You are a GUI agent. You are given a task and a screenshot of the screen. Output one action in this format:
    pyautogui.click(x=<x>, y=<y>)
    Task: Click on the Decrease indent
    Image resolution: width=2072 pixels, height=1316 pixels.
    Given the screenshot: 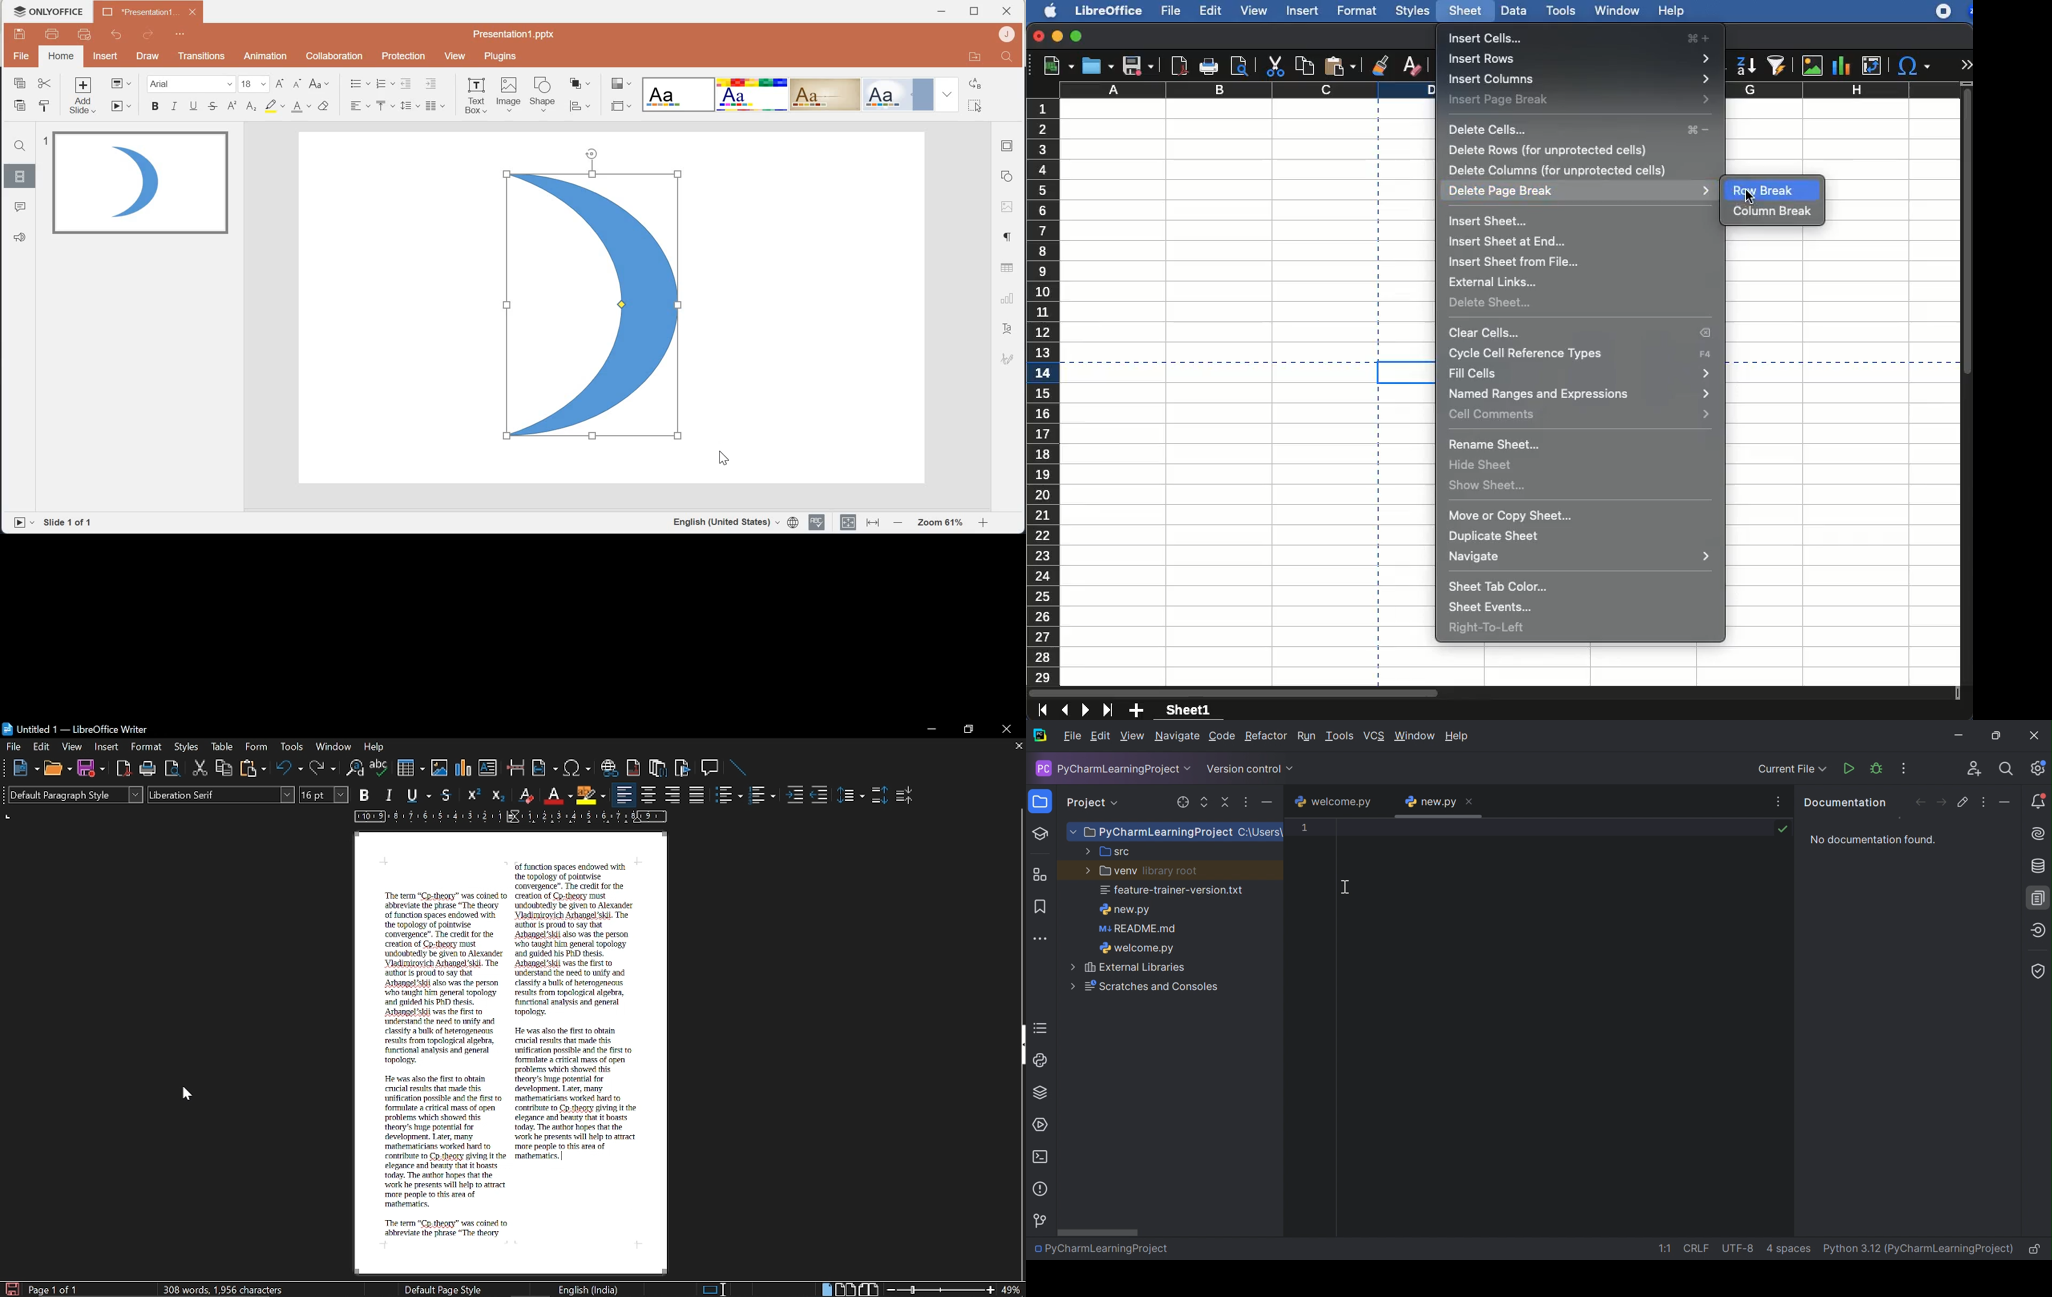 What is the action you would take?
    pyautogui.click(x=822, y=795)
    